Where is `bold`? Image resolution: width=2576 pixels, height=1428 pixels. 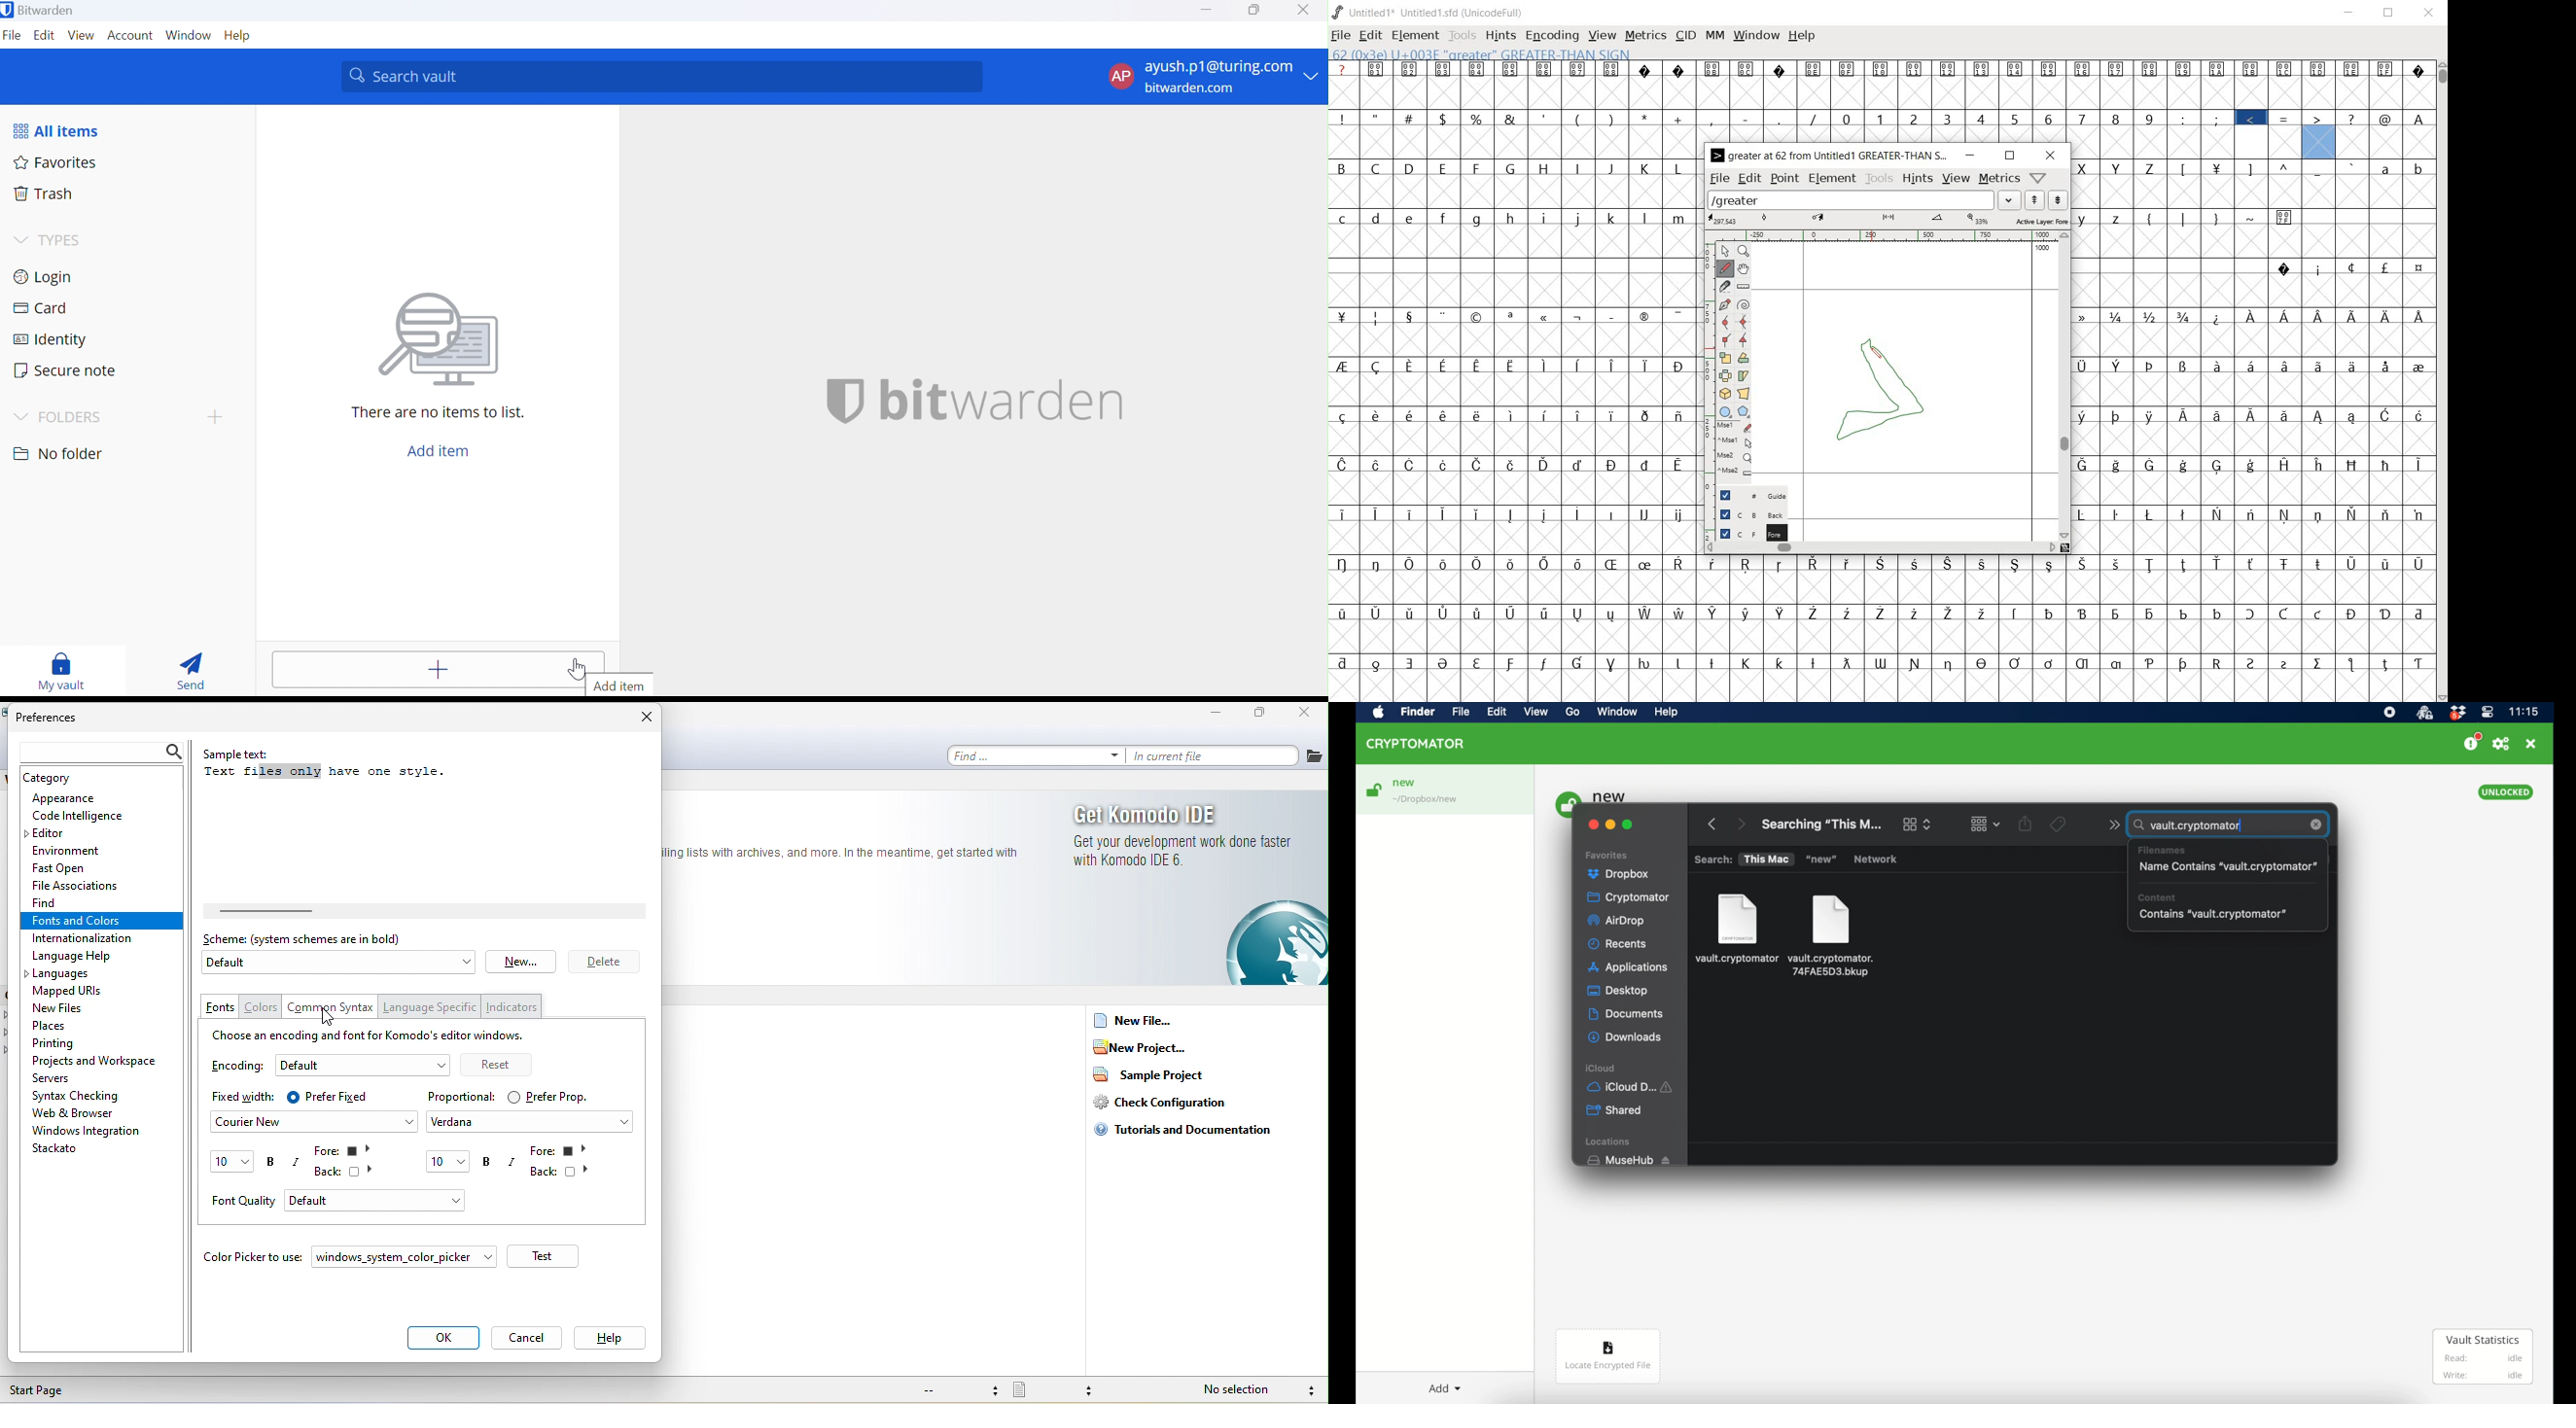
bold is located at coordinates (490, 1162).